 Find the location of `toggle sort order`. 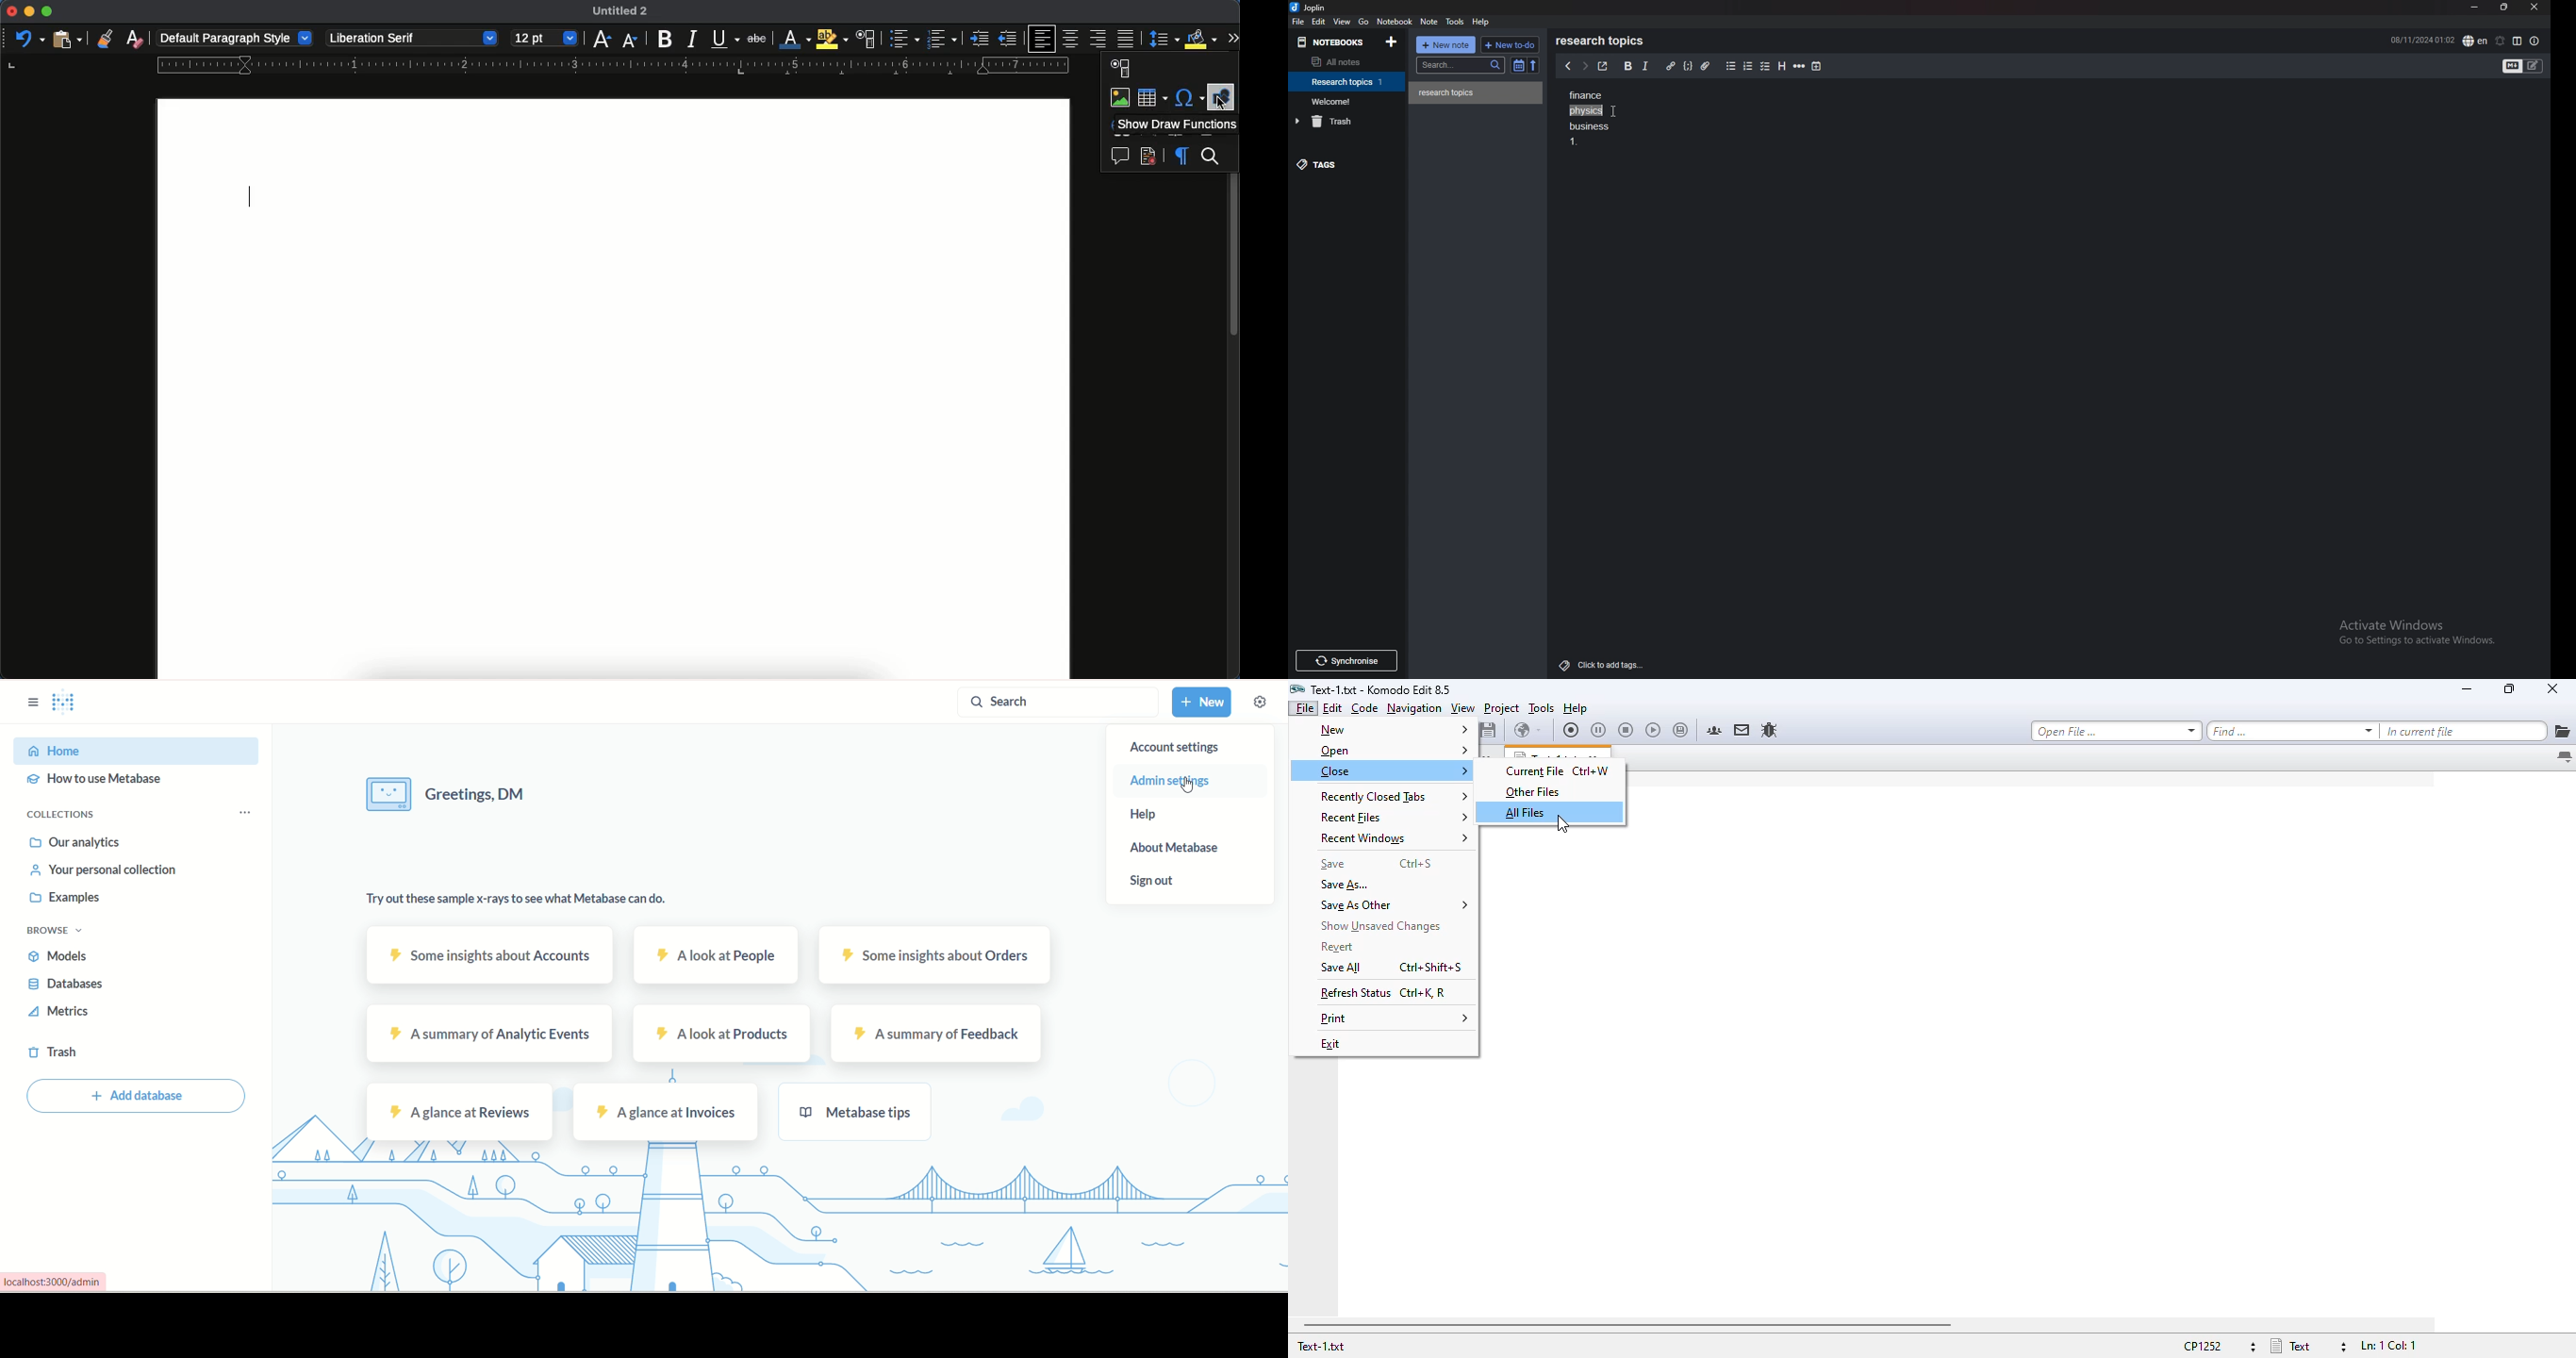

toggle sort order is located at coordinates (1519, 66).